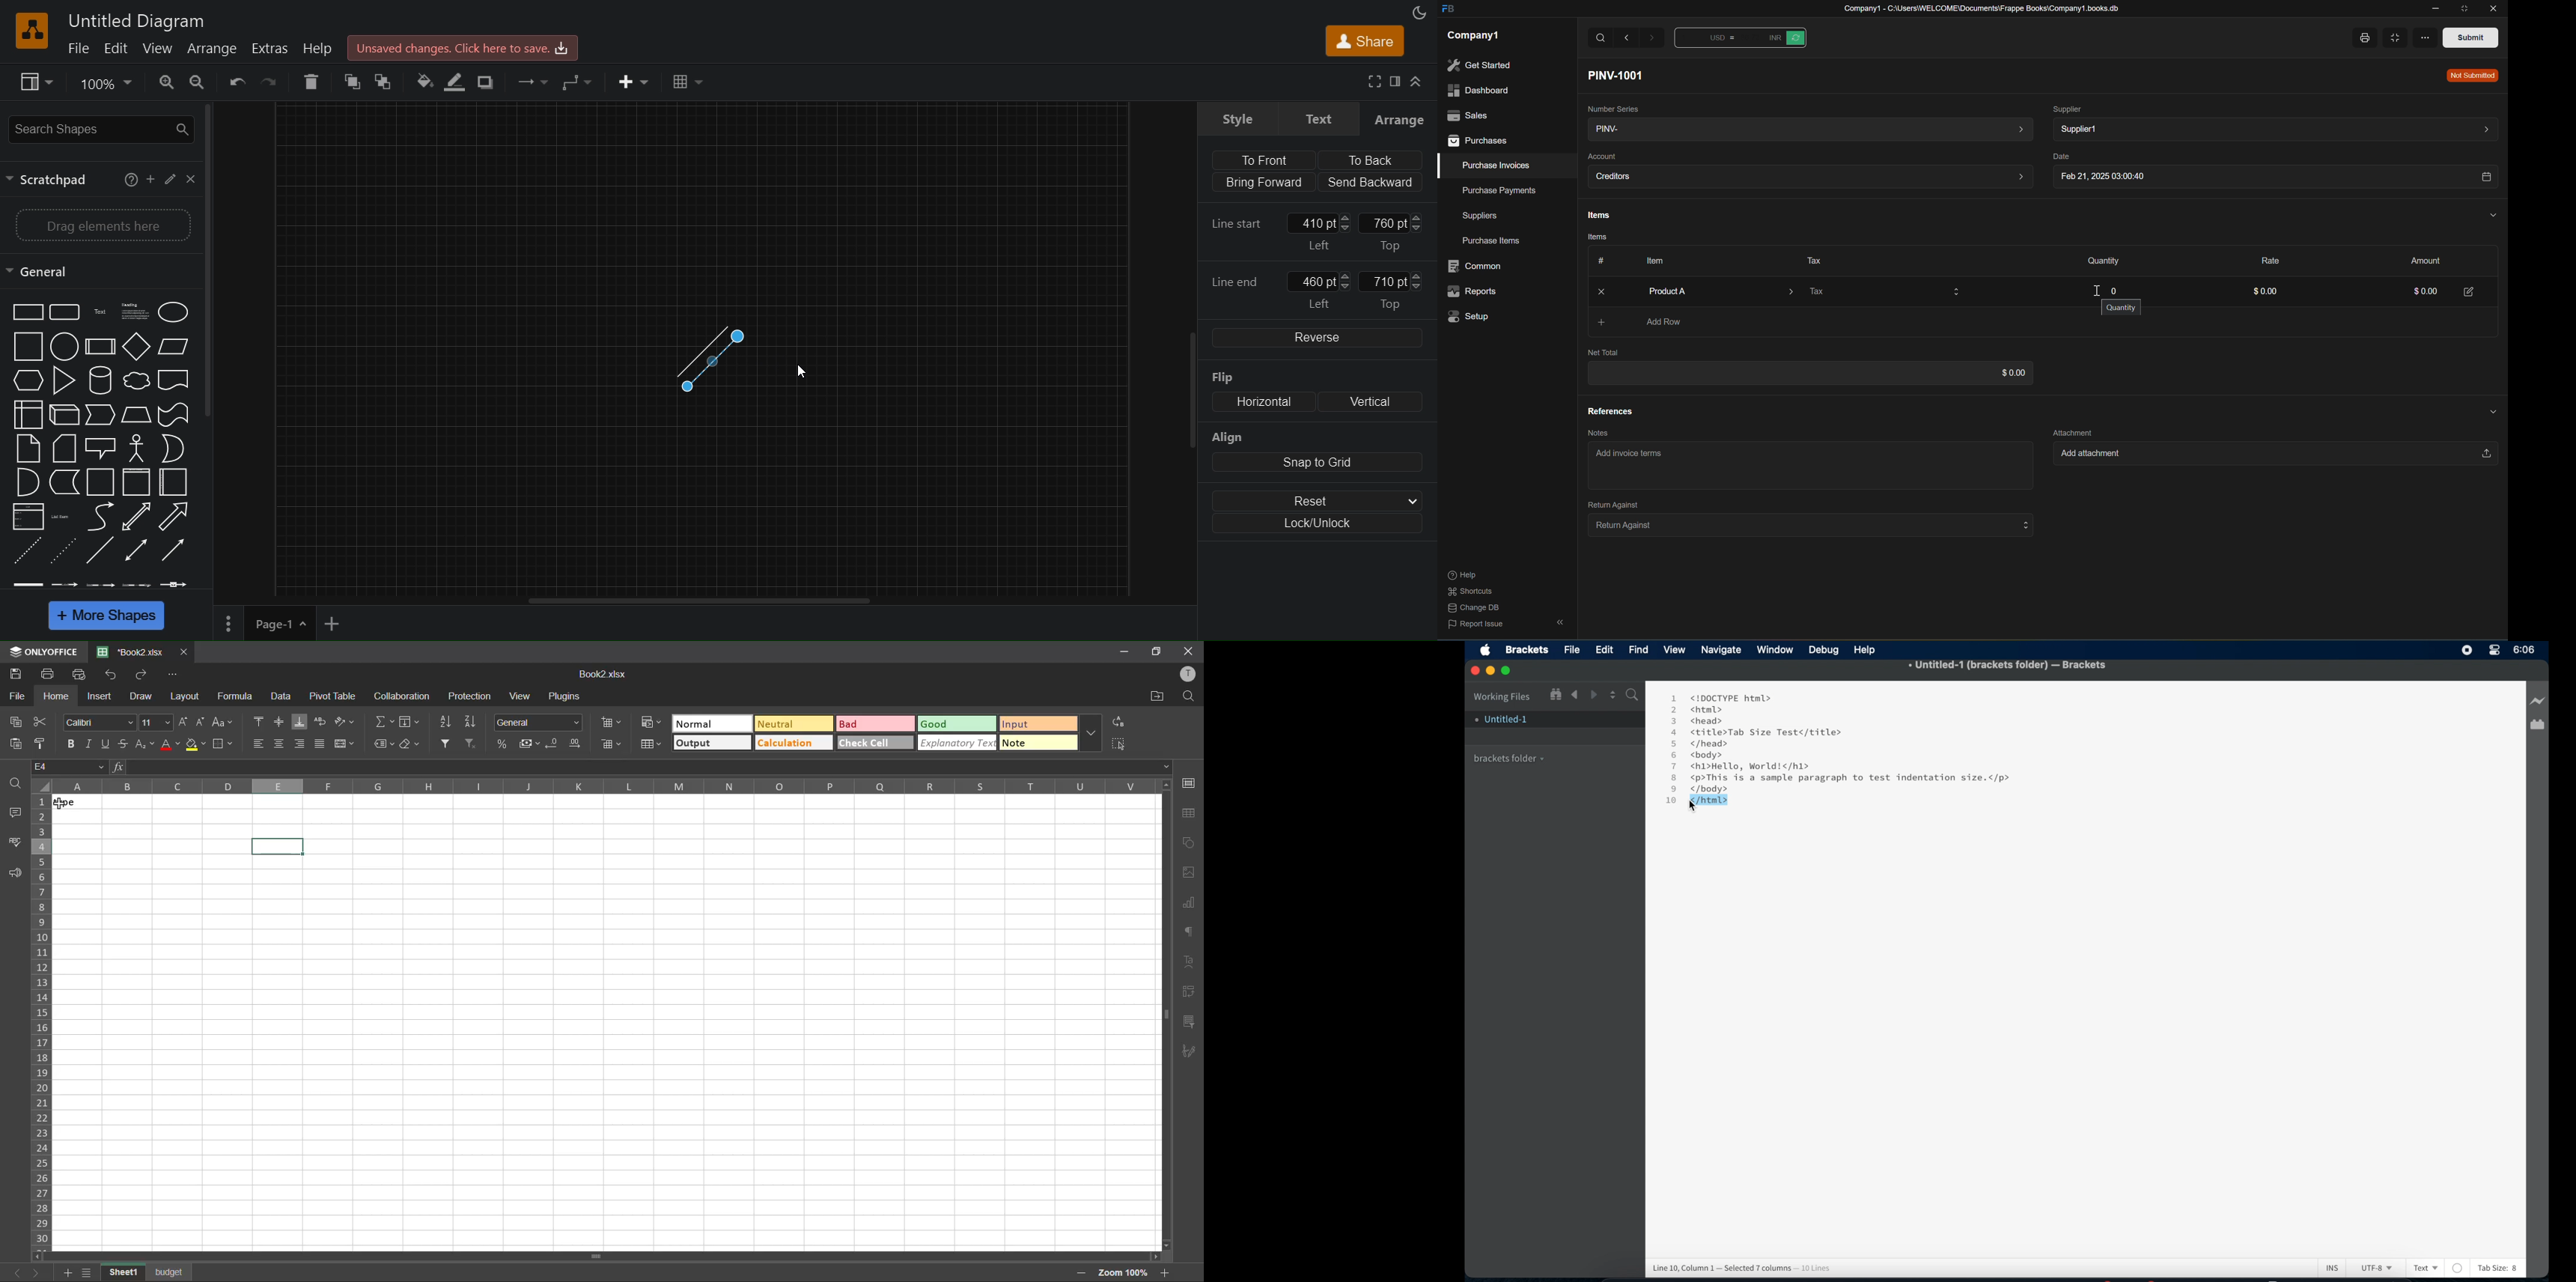 Image resolution: width=2576 pixels, height=1288 pixels. I want to click on Add Row, so click(1665, 323).